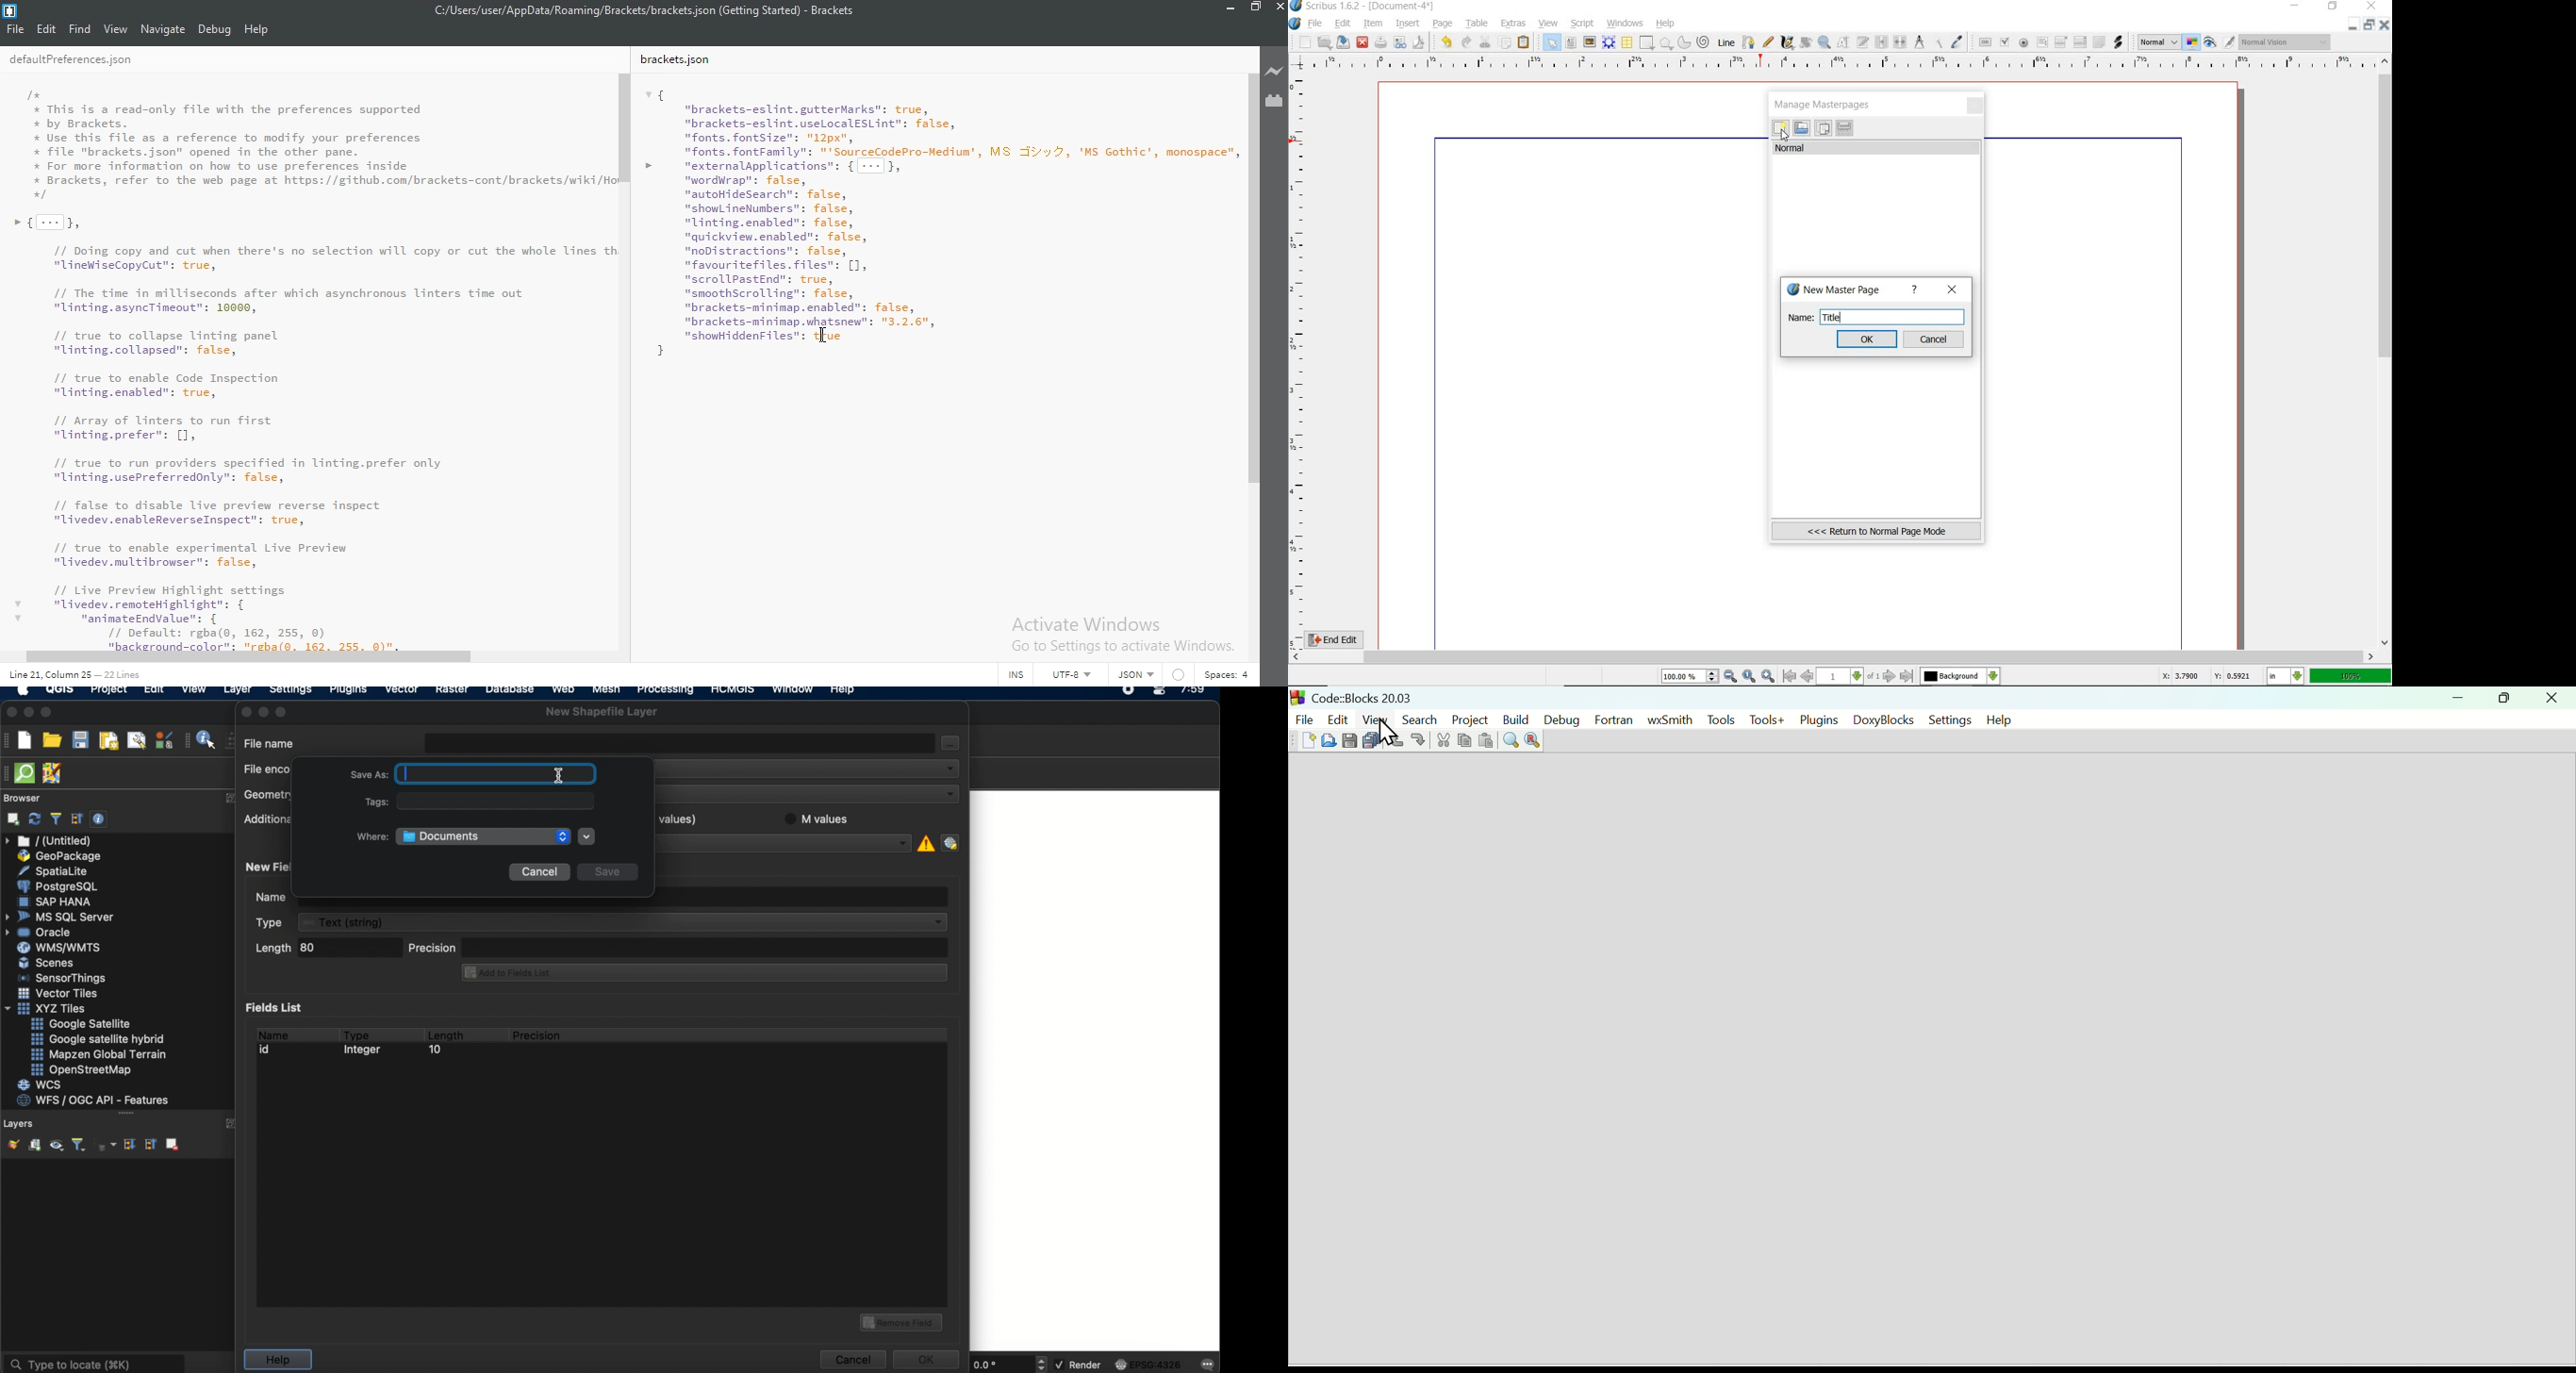 This screenshot has height=1400, width=2576. What do you see at coordinates (1231, 7) in the screenshot?
I see `minimize` at bounding box center [1231, 7].